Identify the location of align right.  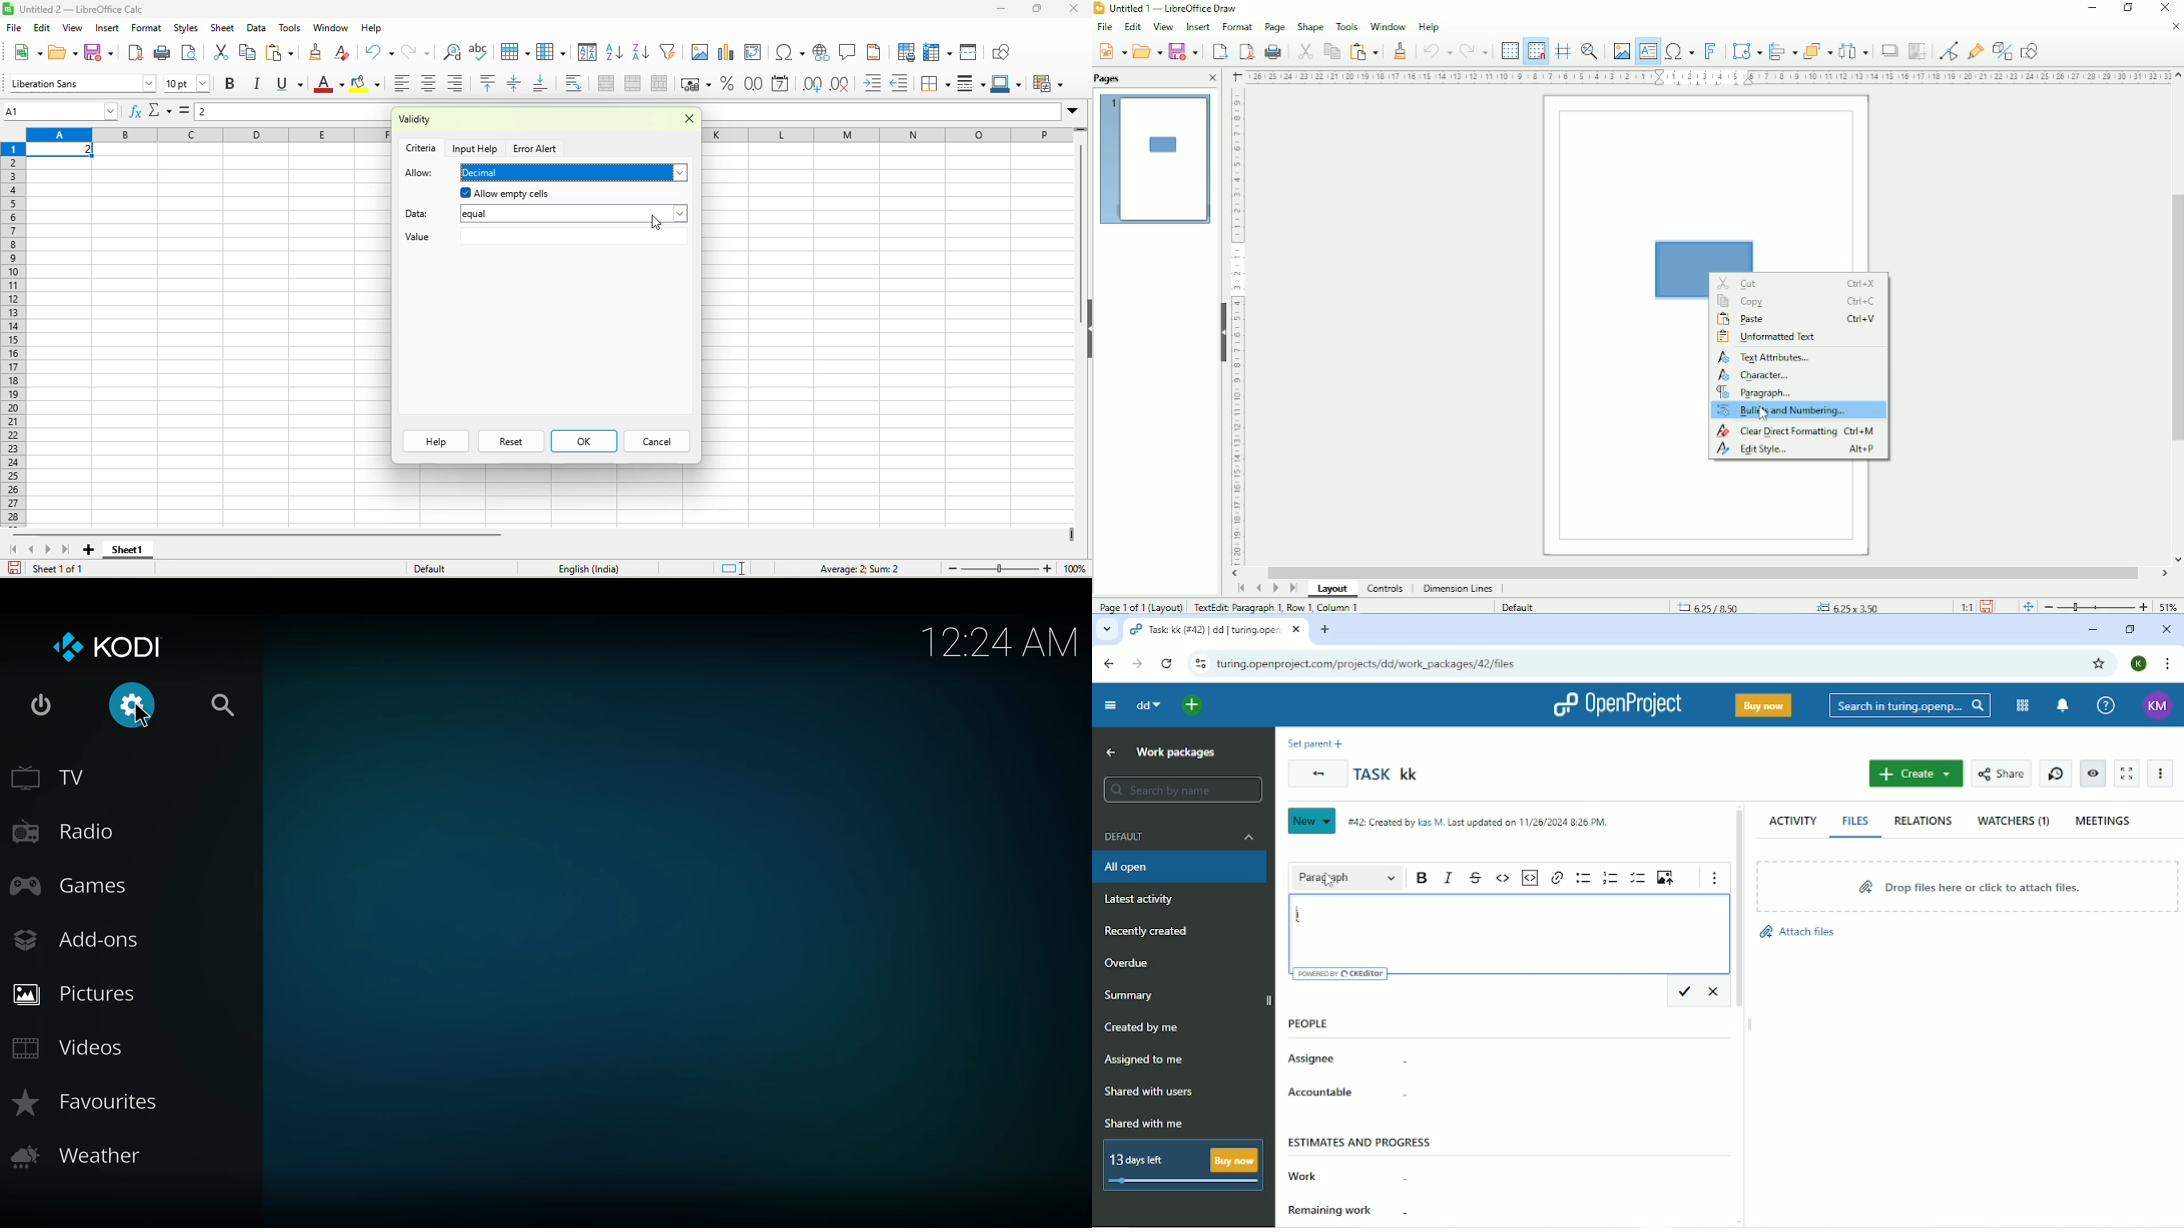
(460, 83).